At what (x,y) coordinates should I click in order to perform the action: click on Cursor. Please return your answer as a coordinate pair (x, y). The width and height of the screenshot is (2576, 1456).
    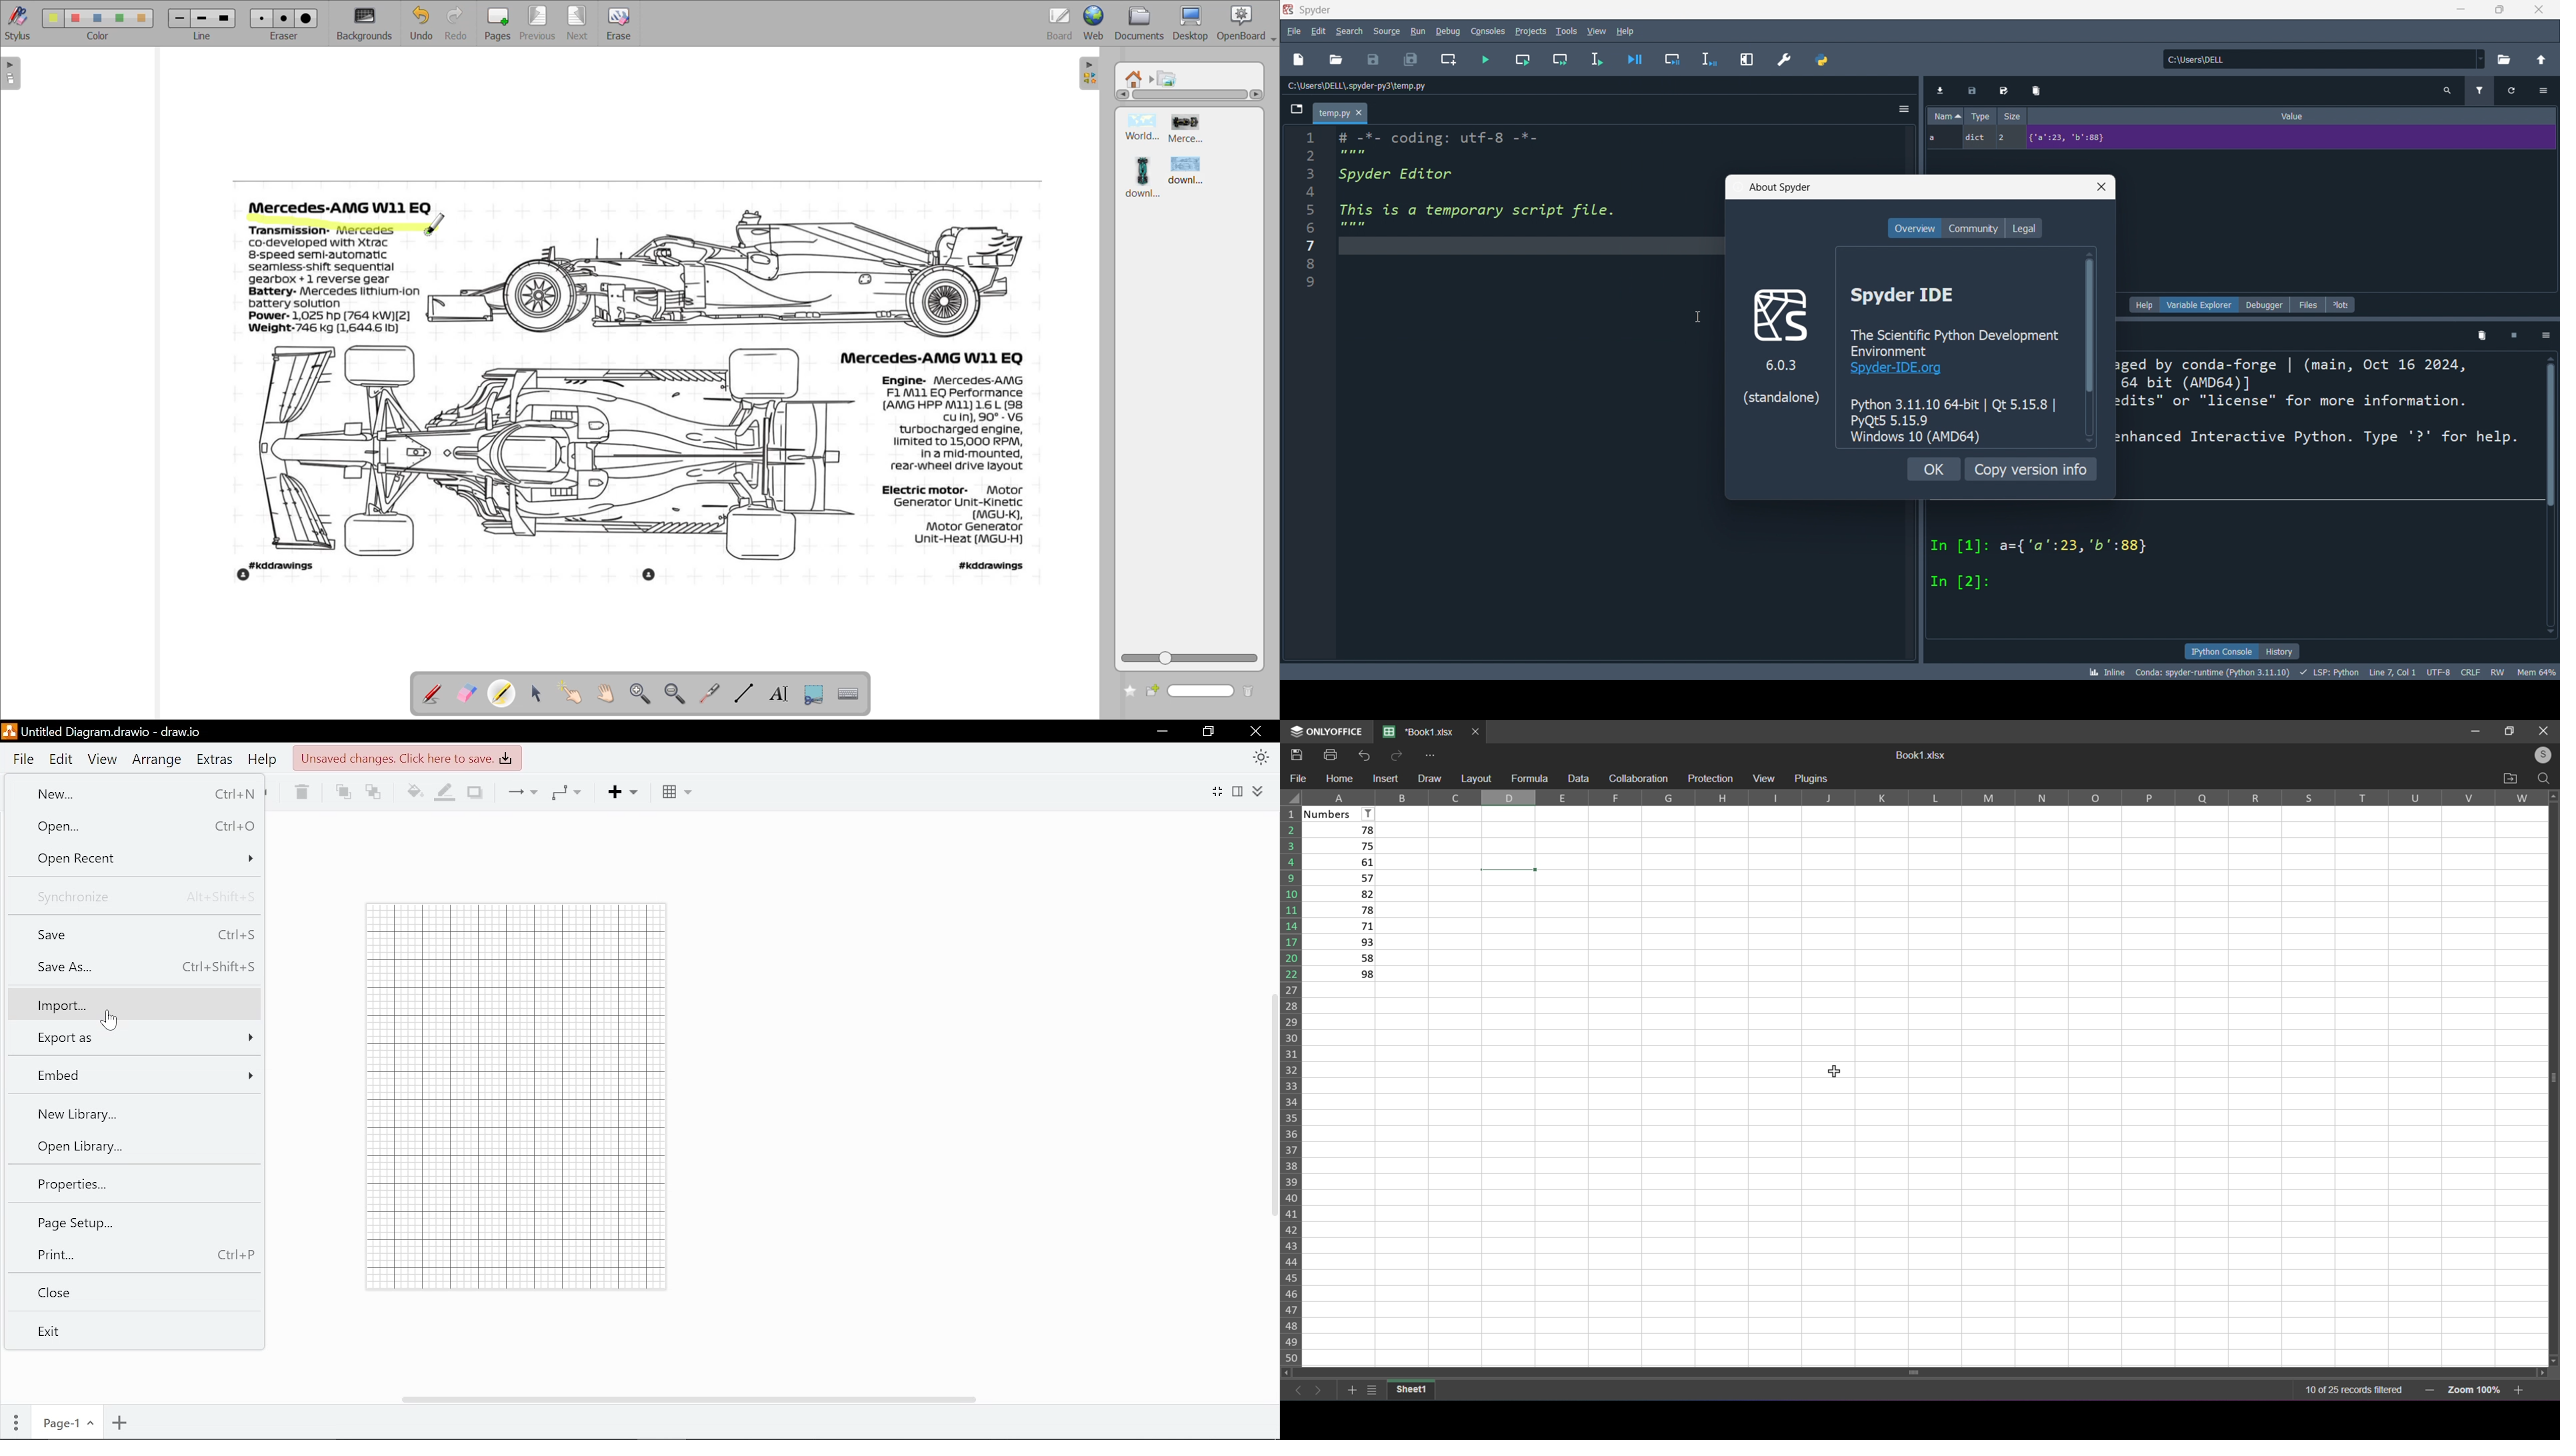
    Looking at the image, I should click on (1836, 1076).